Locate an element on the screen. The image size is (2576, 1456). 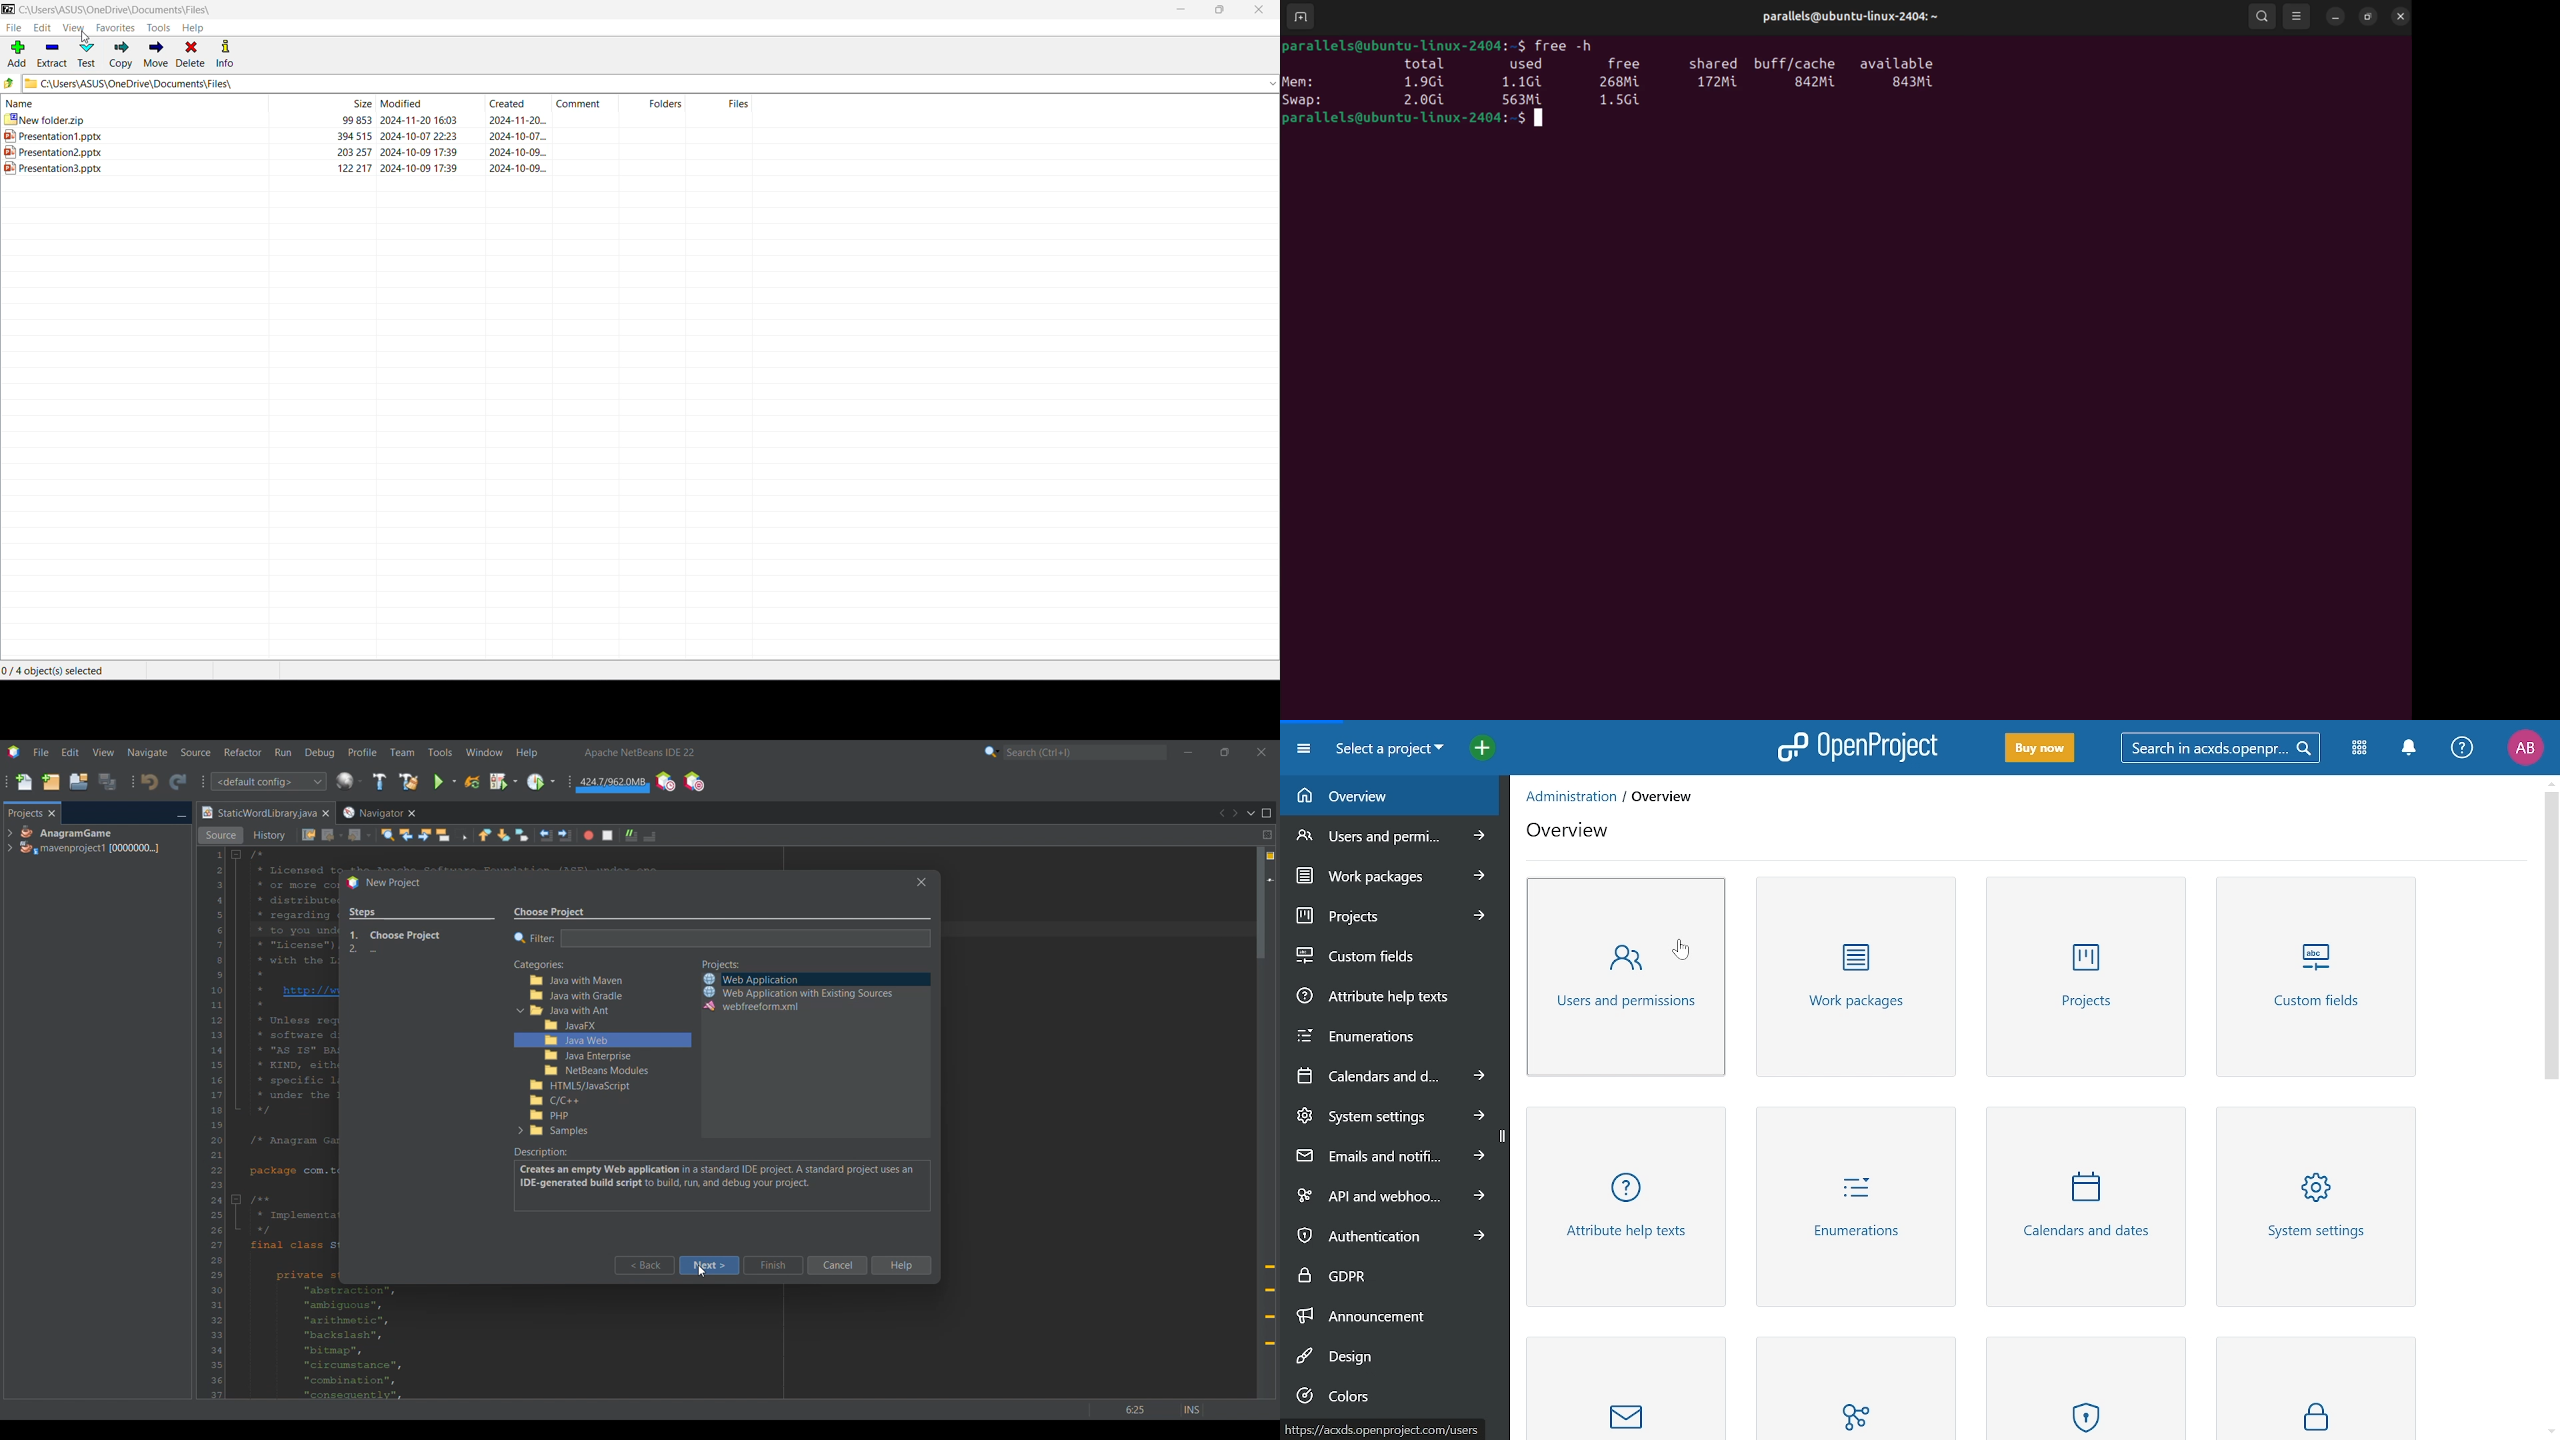
Run main project options is located at coordinates (445, 781).